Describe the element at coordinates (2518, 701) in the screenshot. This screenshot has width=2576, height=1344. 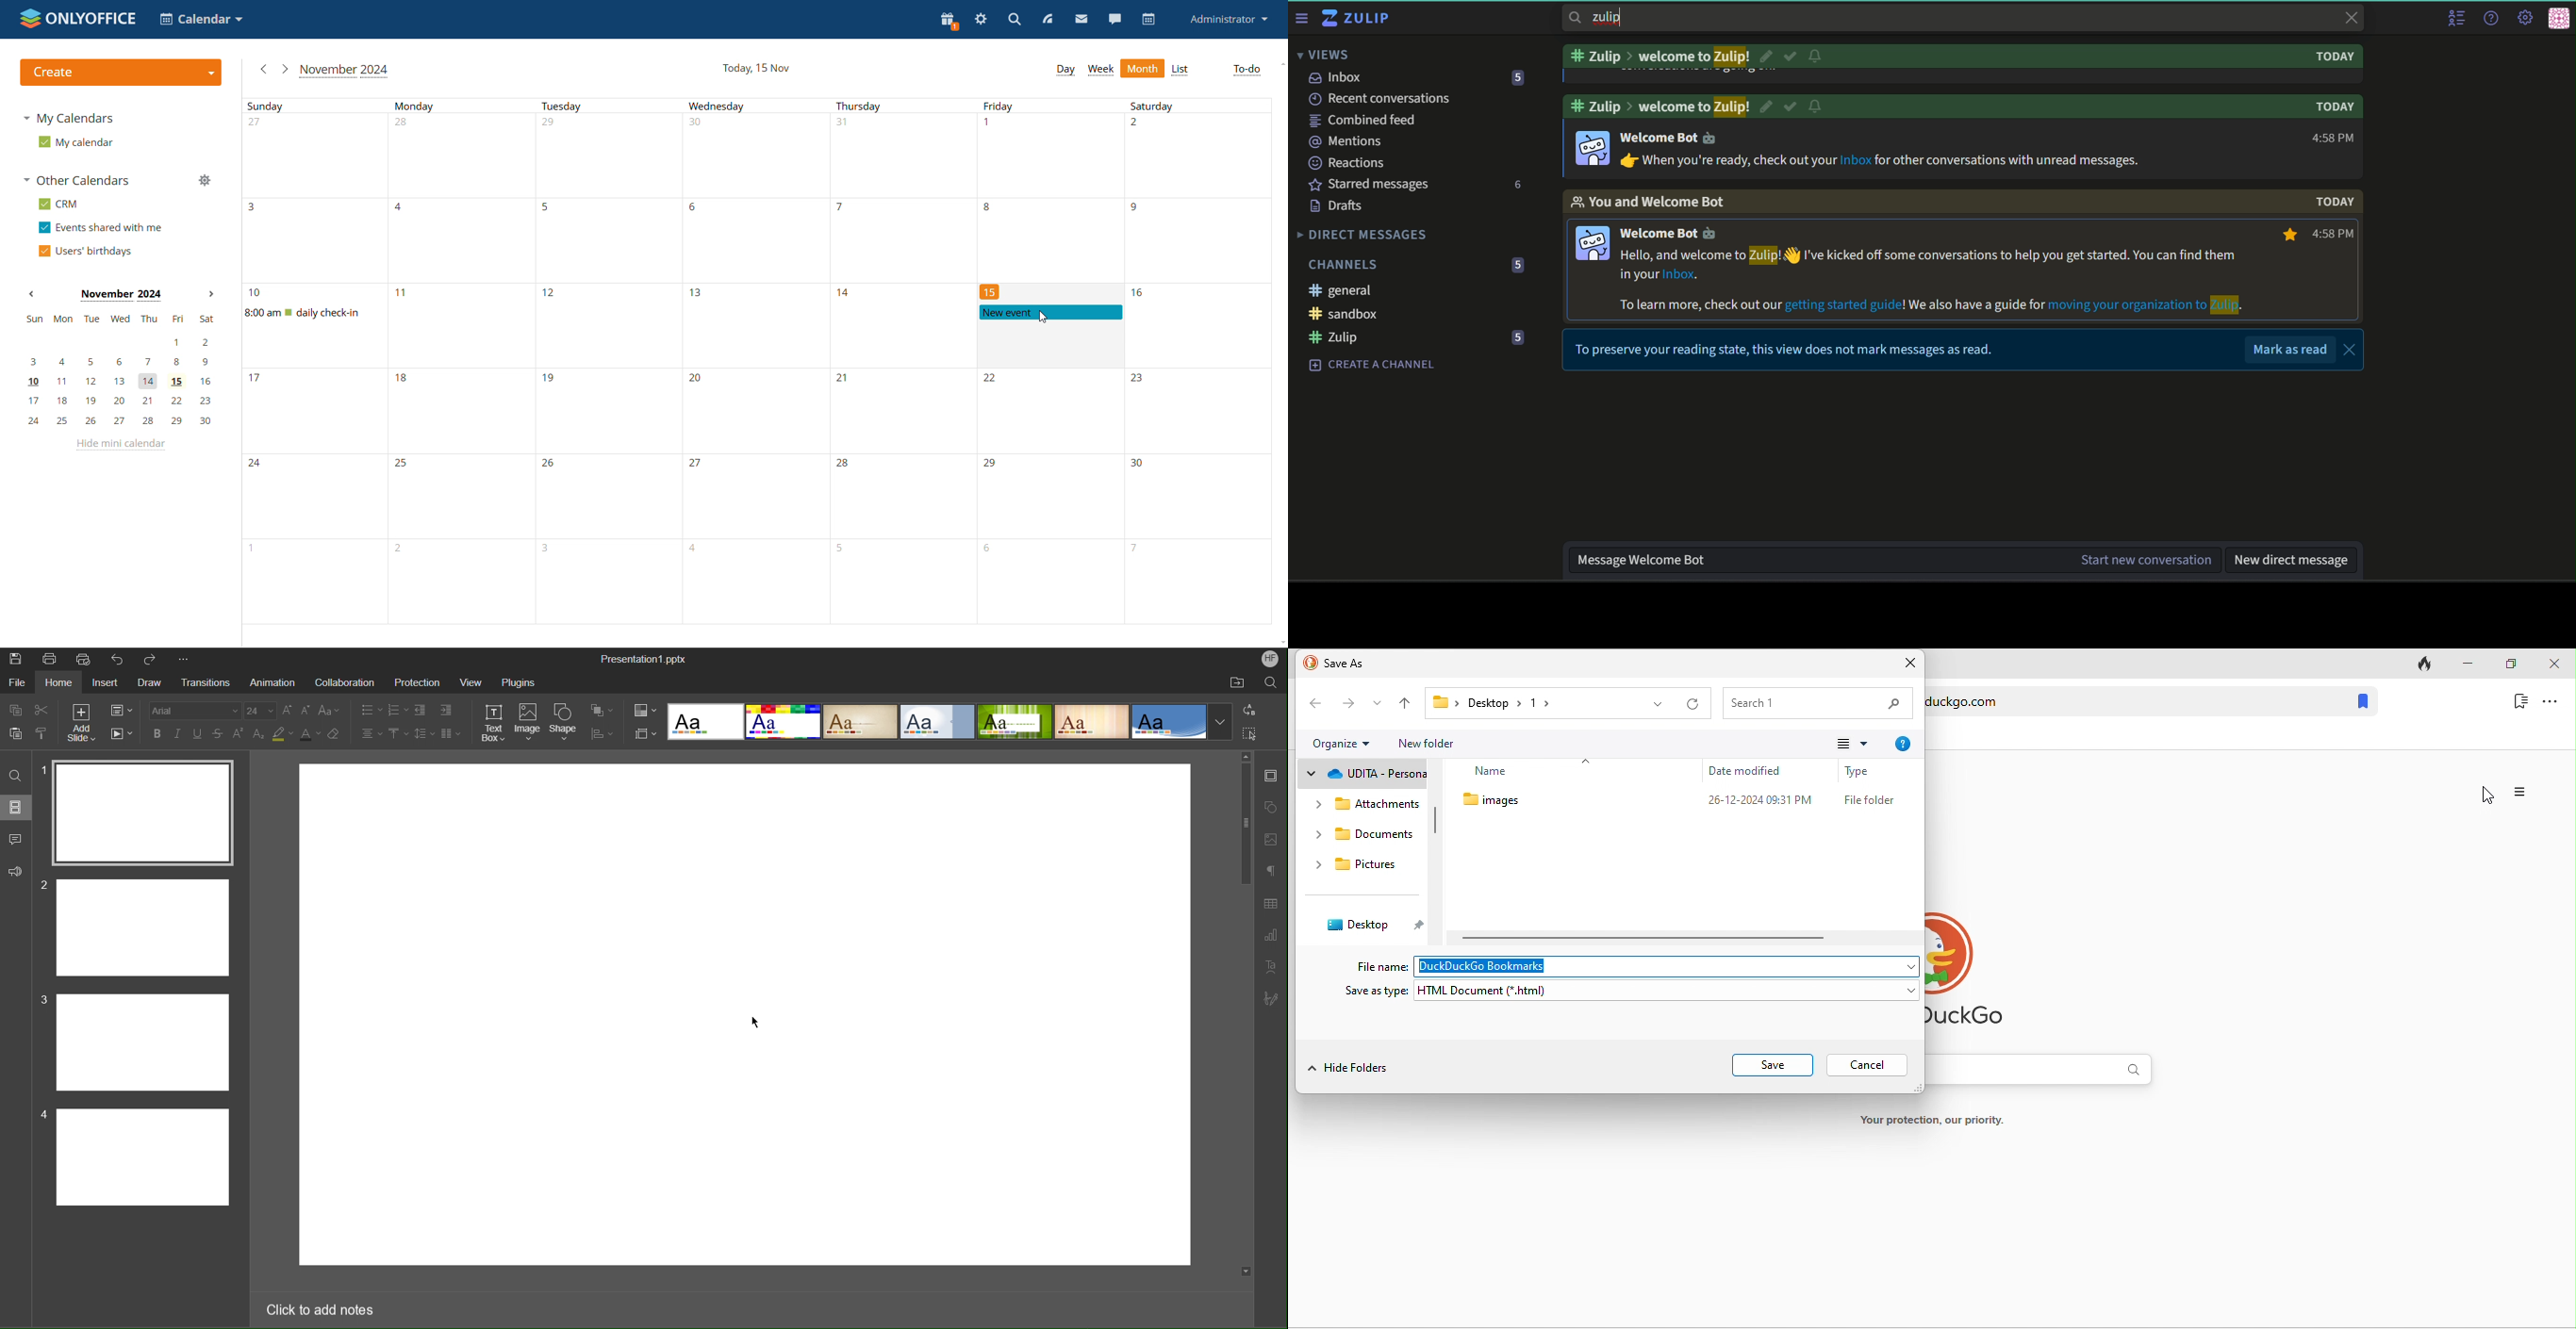
I see `bookmark` at that location.